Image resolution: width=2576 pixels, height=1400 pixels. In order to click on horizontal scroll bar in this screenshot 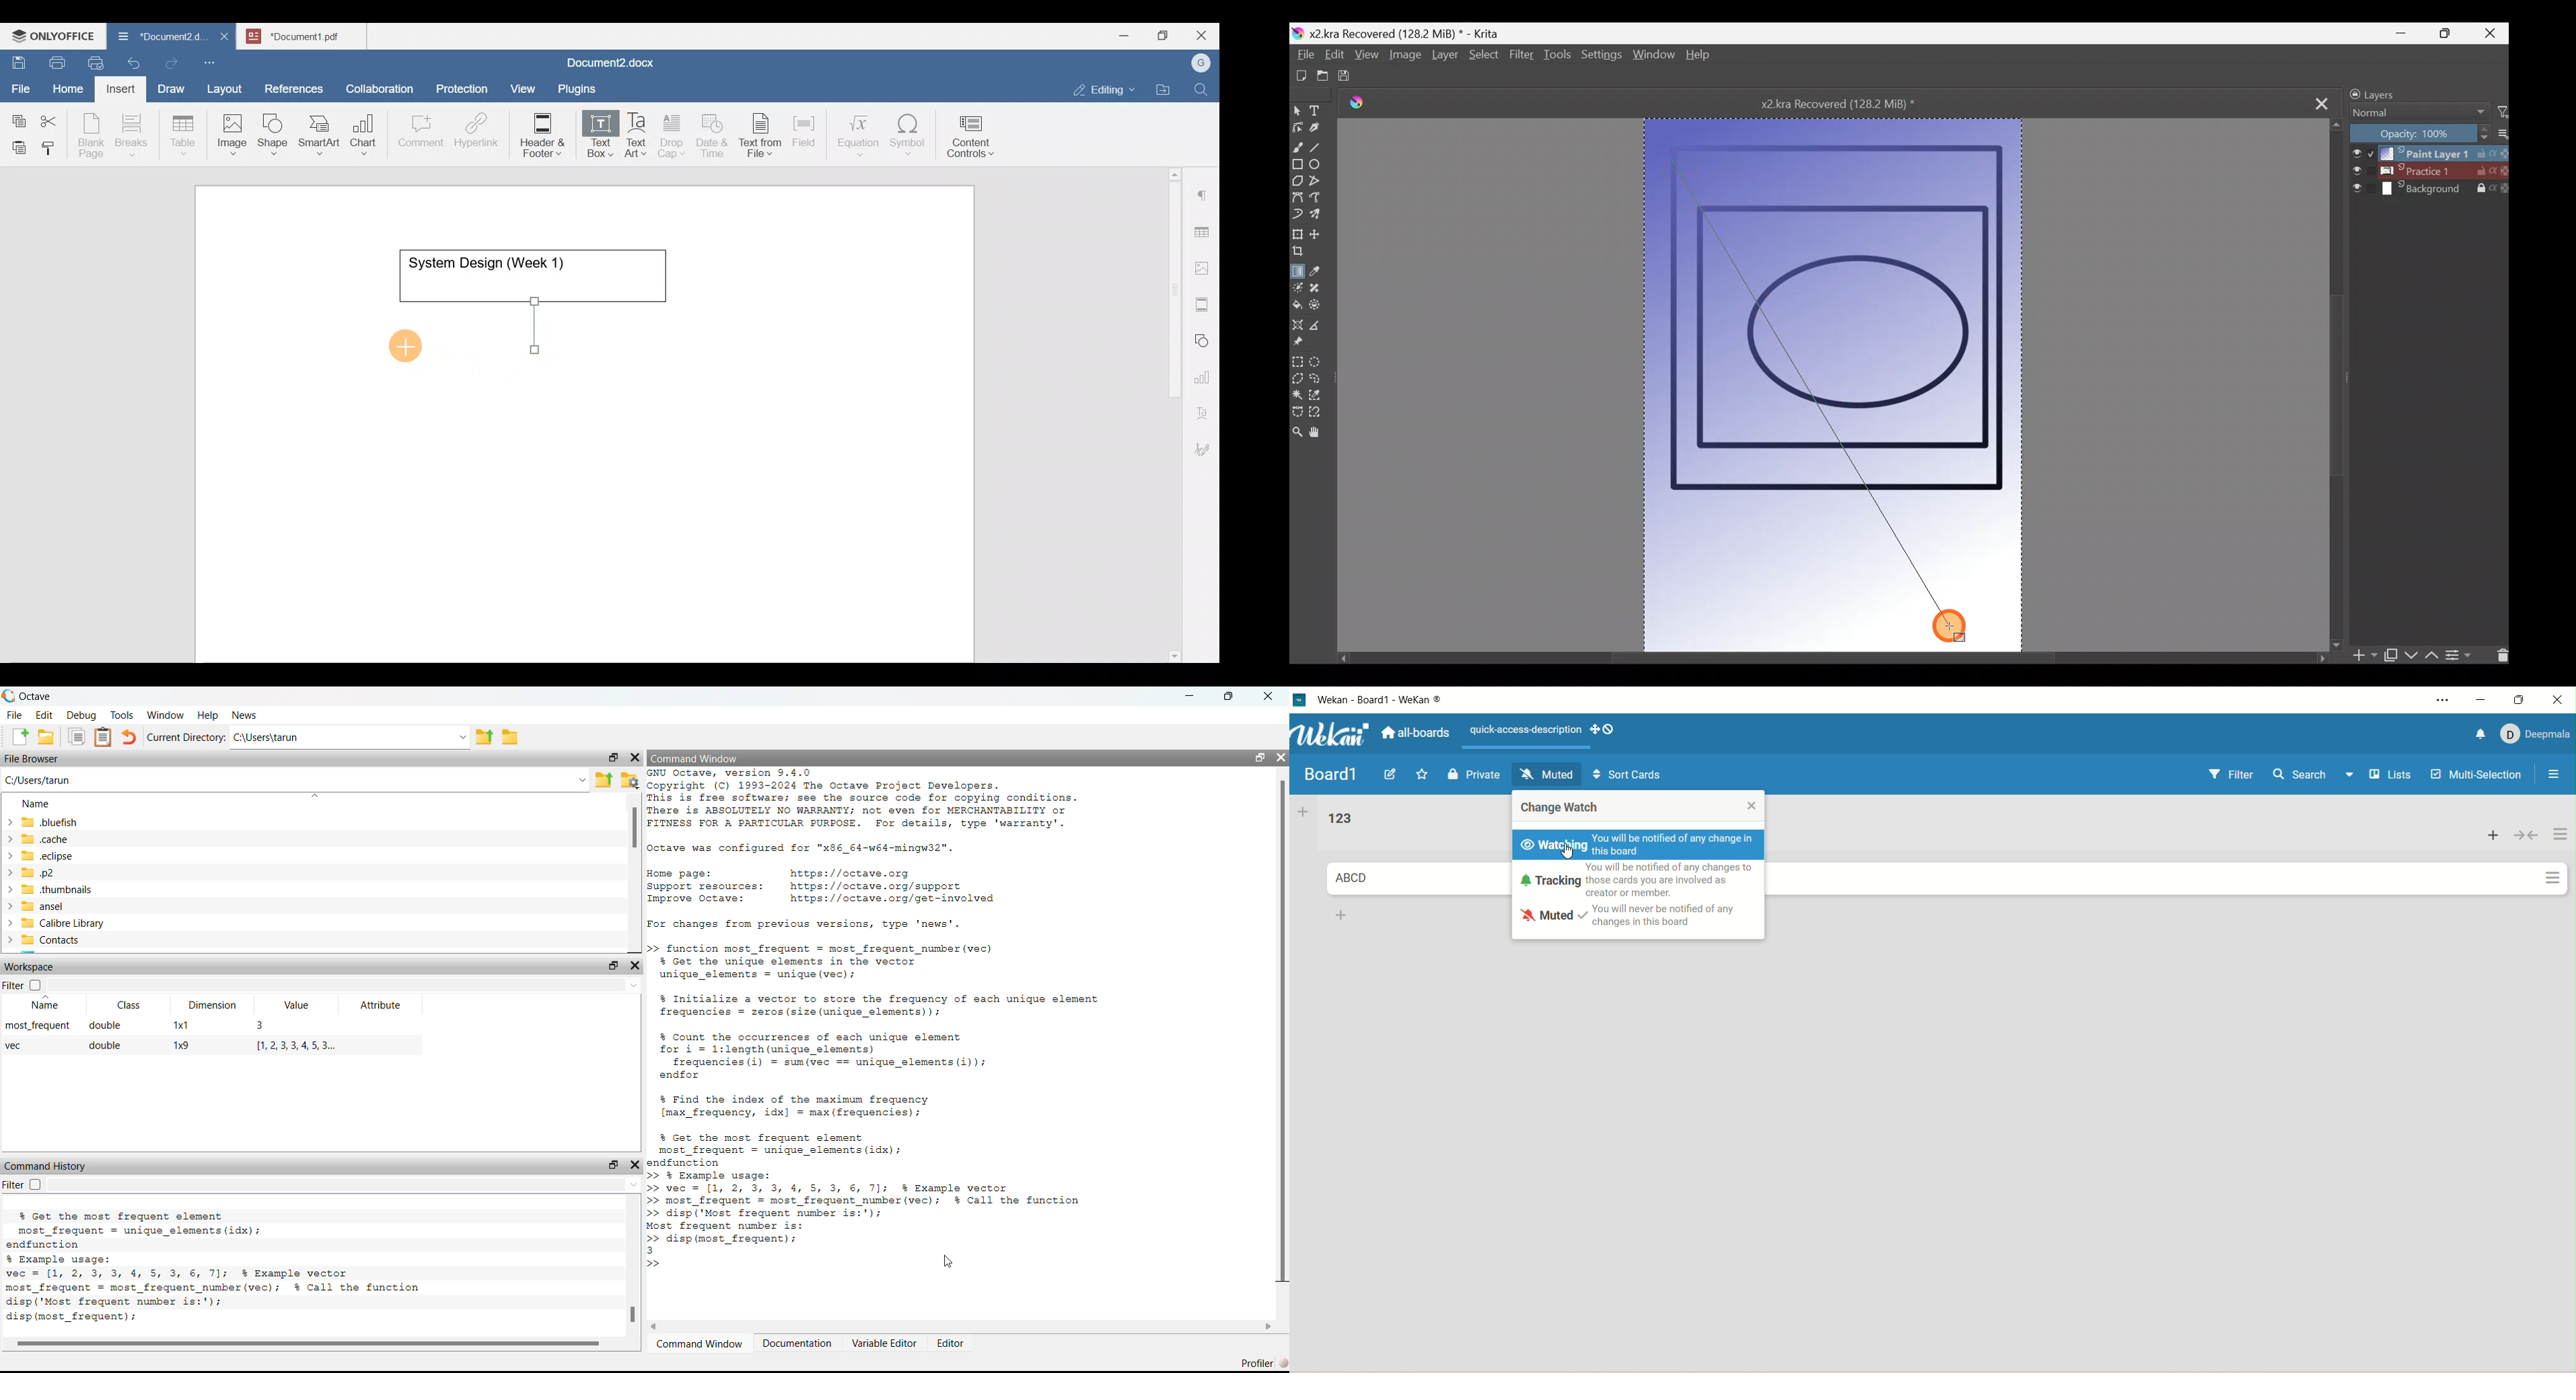, I will do `click(961, 1327)`.